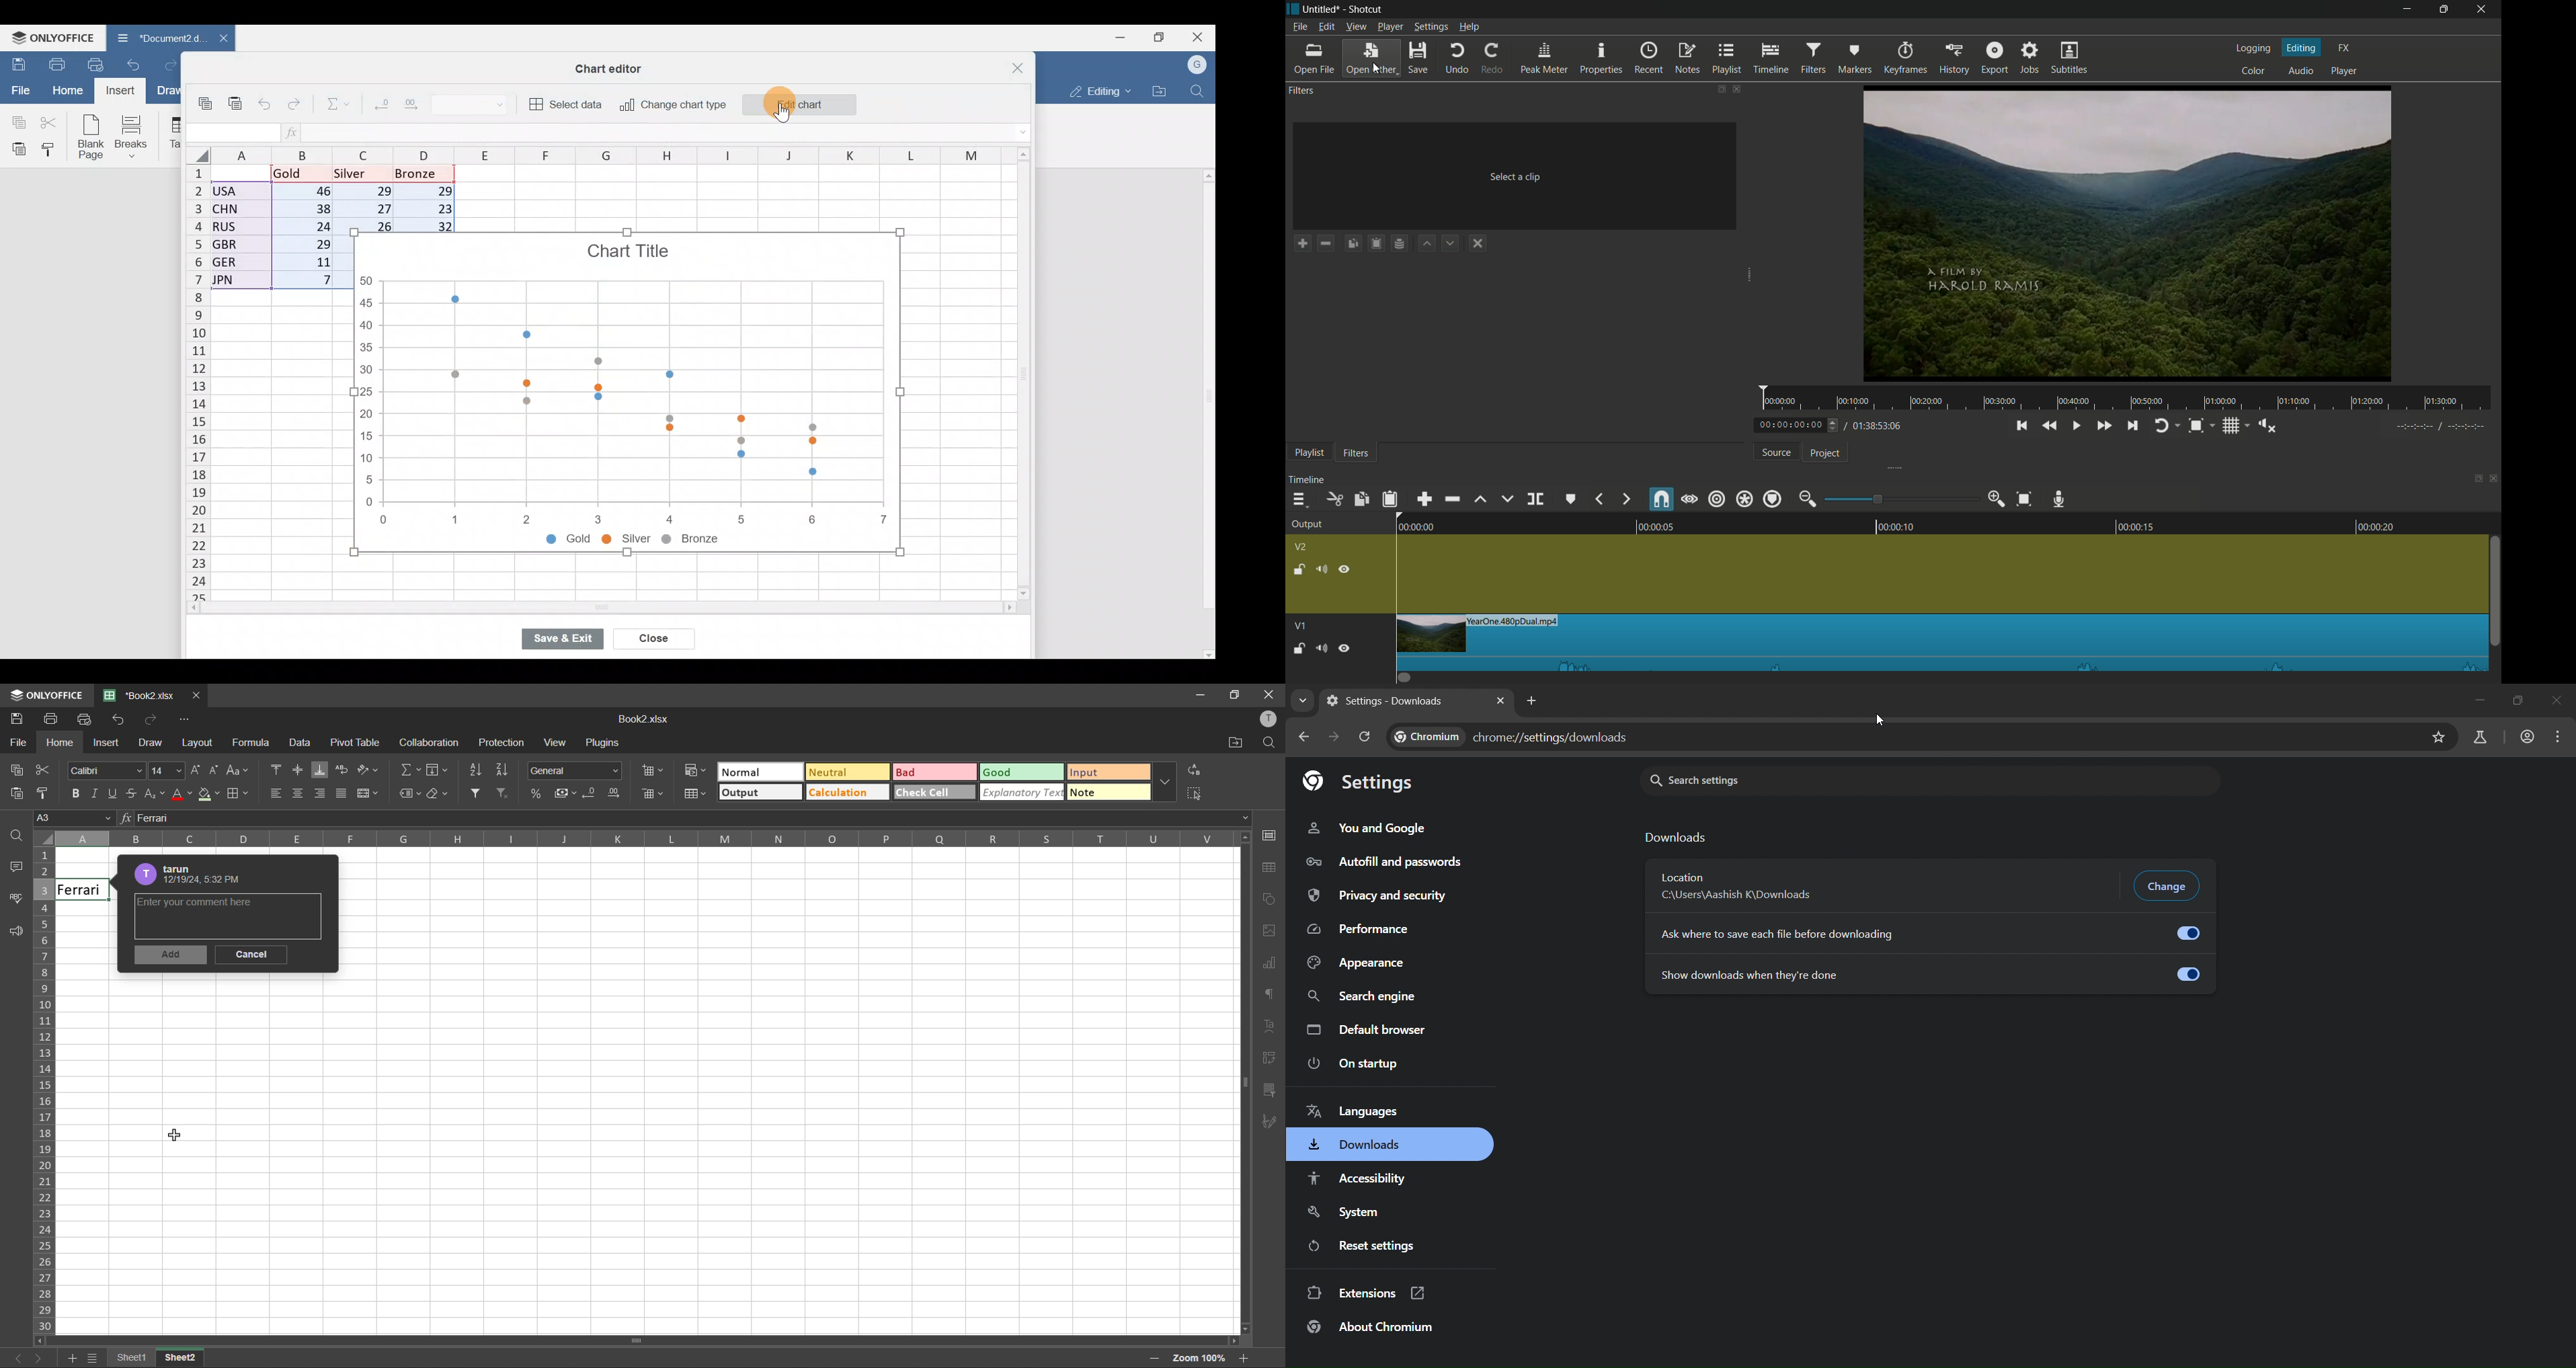 The width and height of the screenshot is (2576, 1372). I want to click on account, so click(2525, 736).